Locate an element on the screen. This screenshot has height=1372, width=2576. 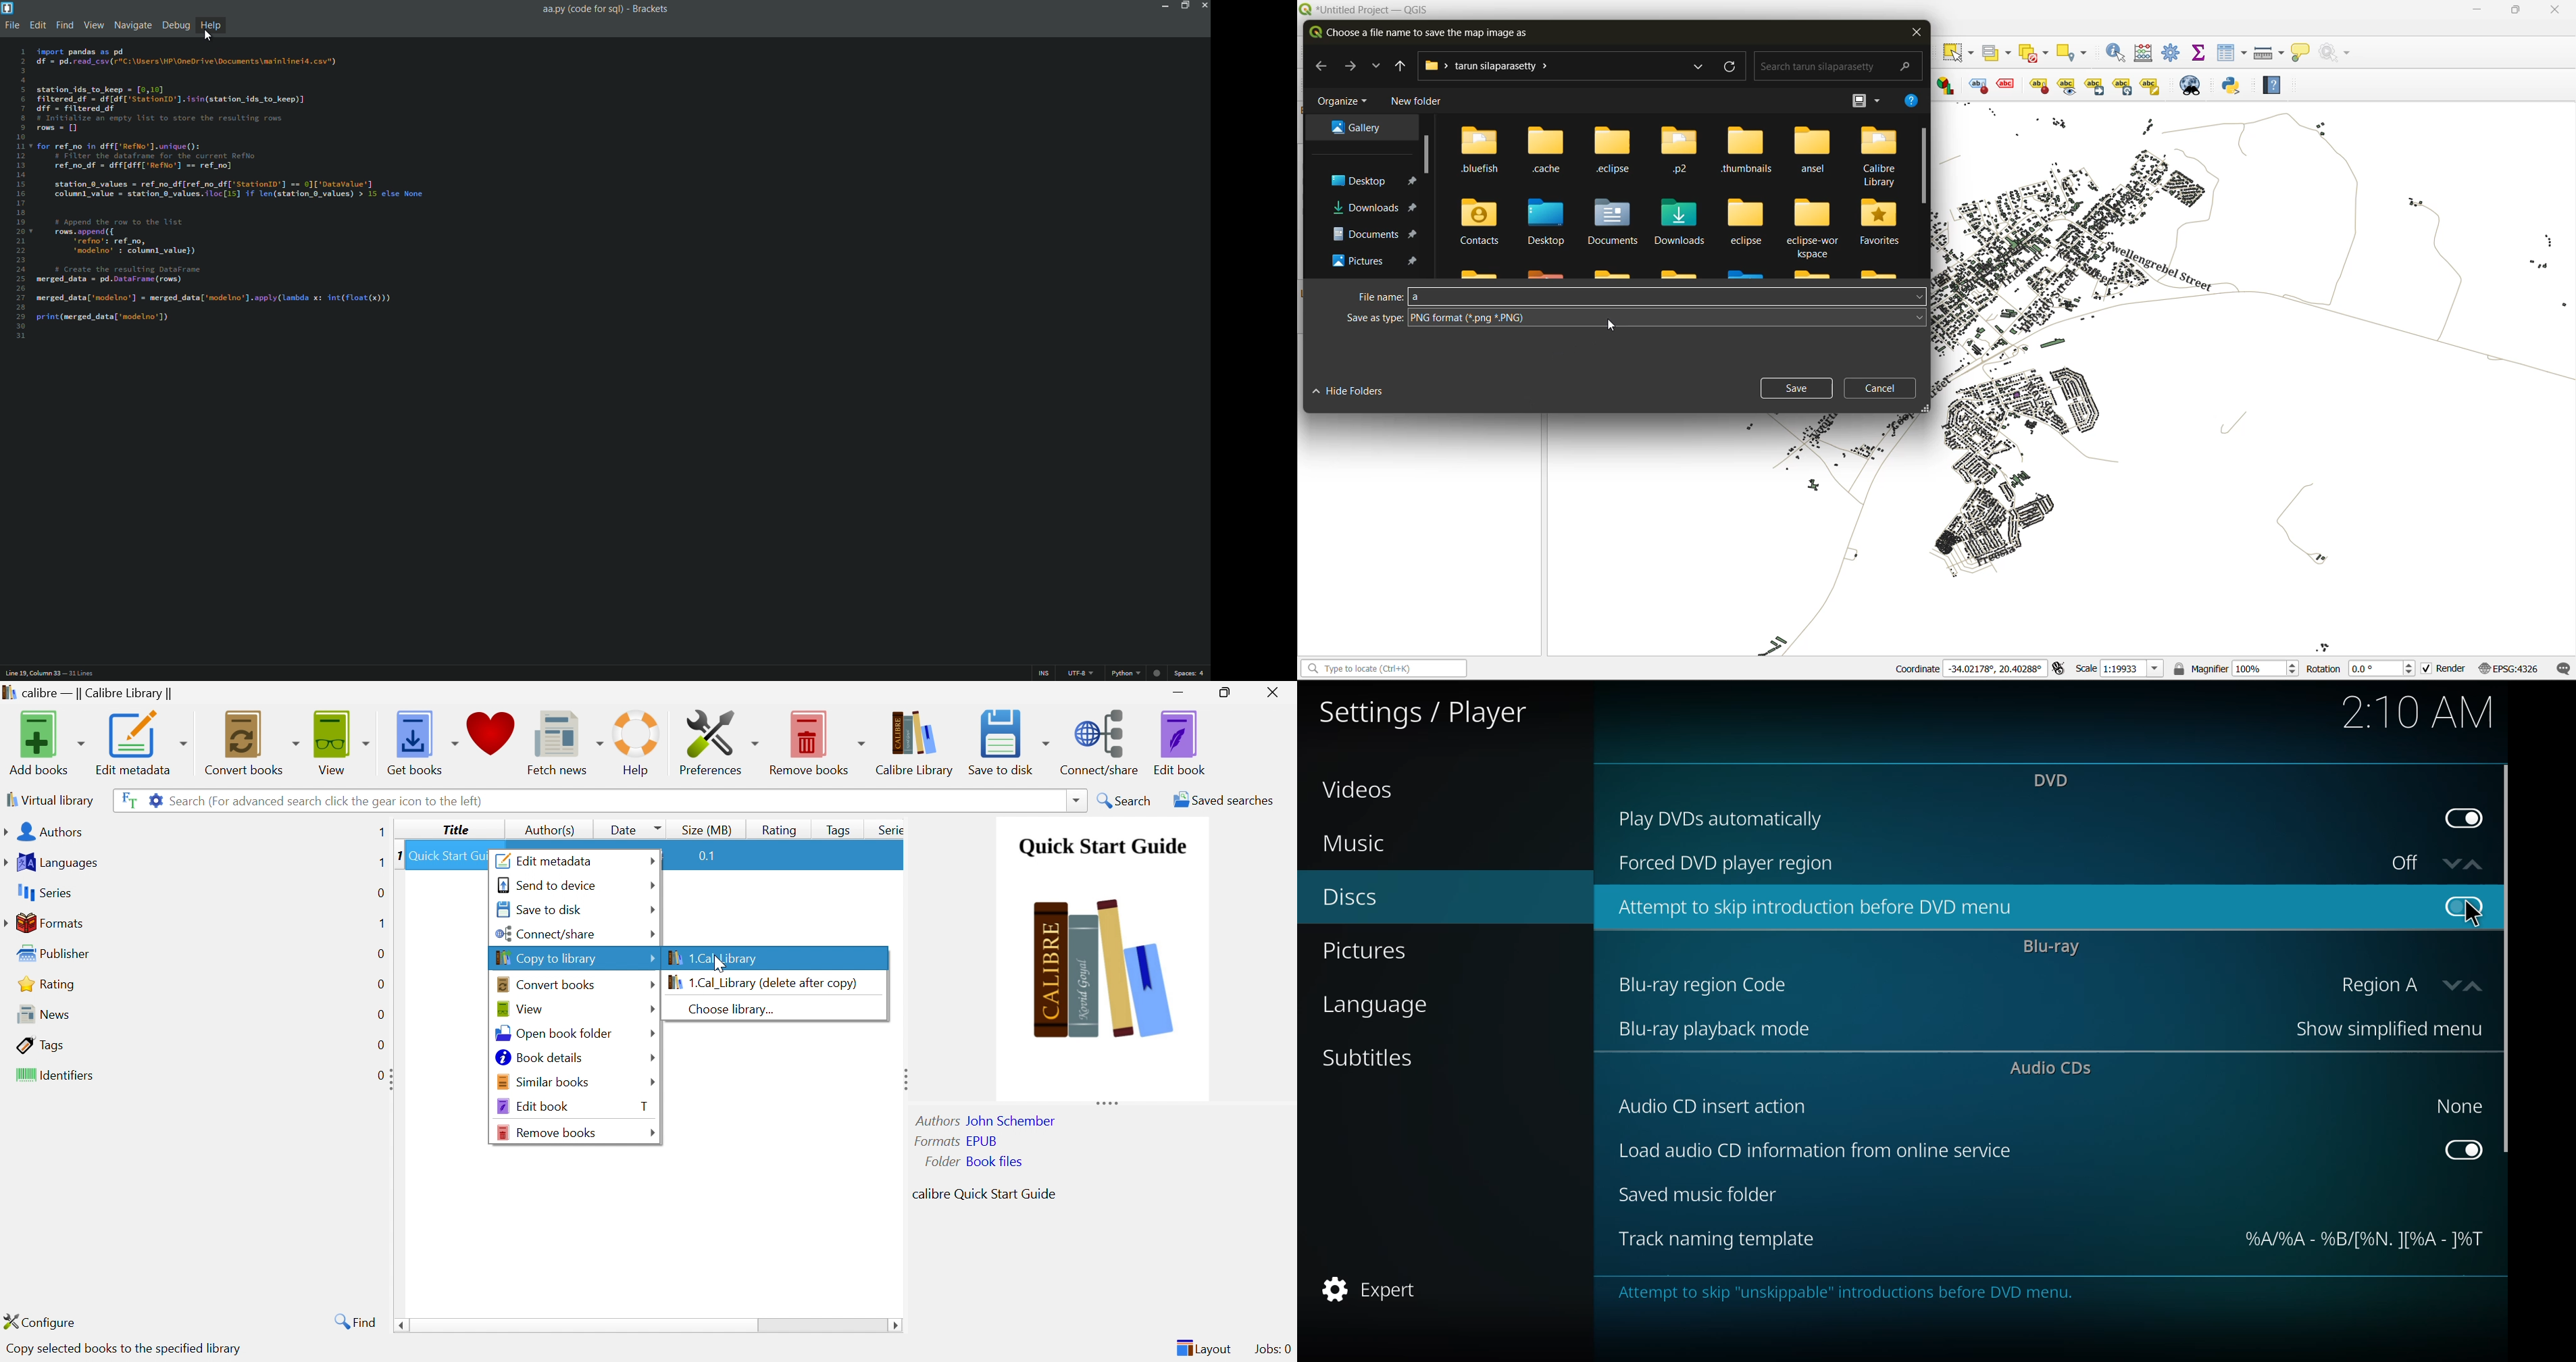
T is located at coordinates (644, 1106).